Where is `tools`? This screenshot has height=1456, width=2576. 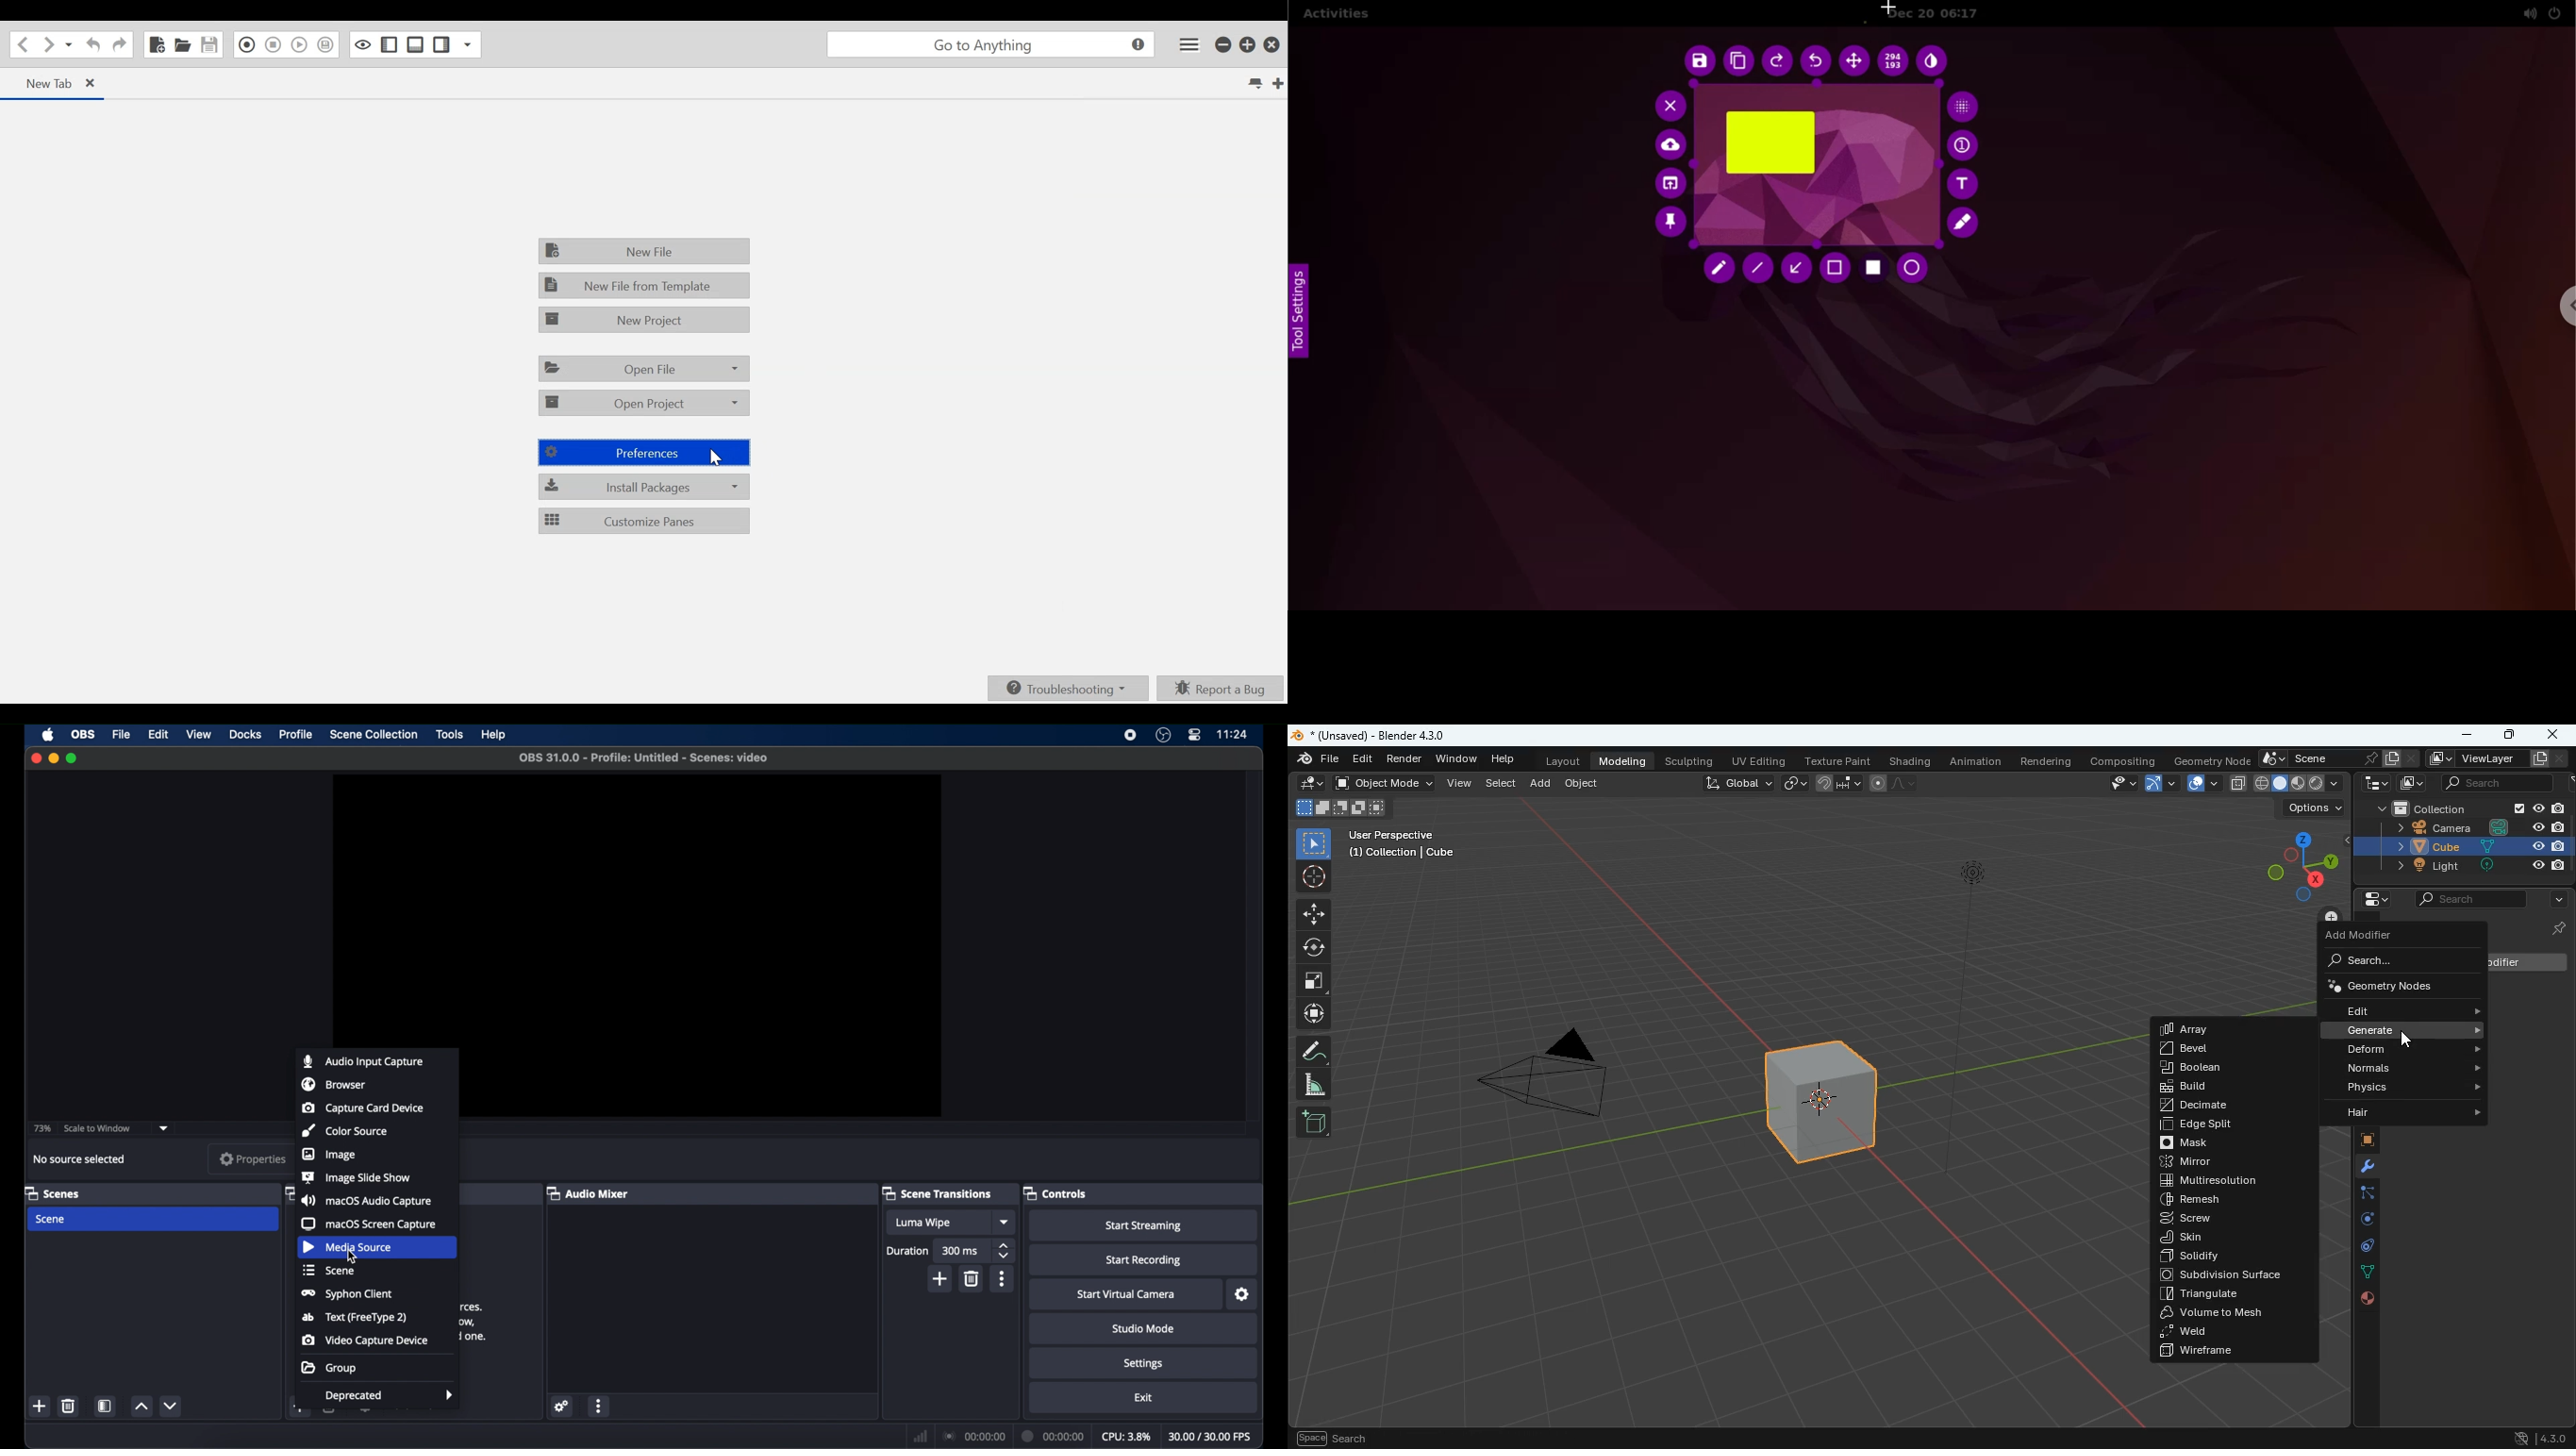
tools is located at coordinates (450, 734).